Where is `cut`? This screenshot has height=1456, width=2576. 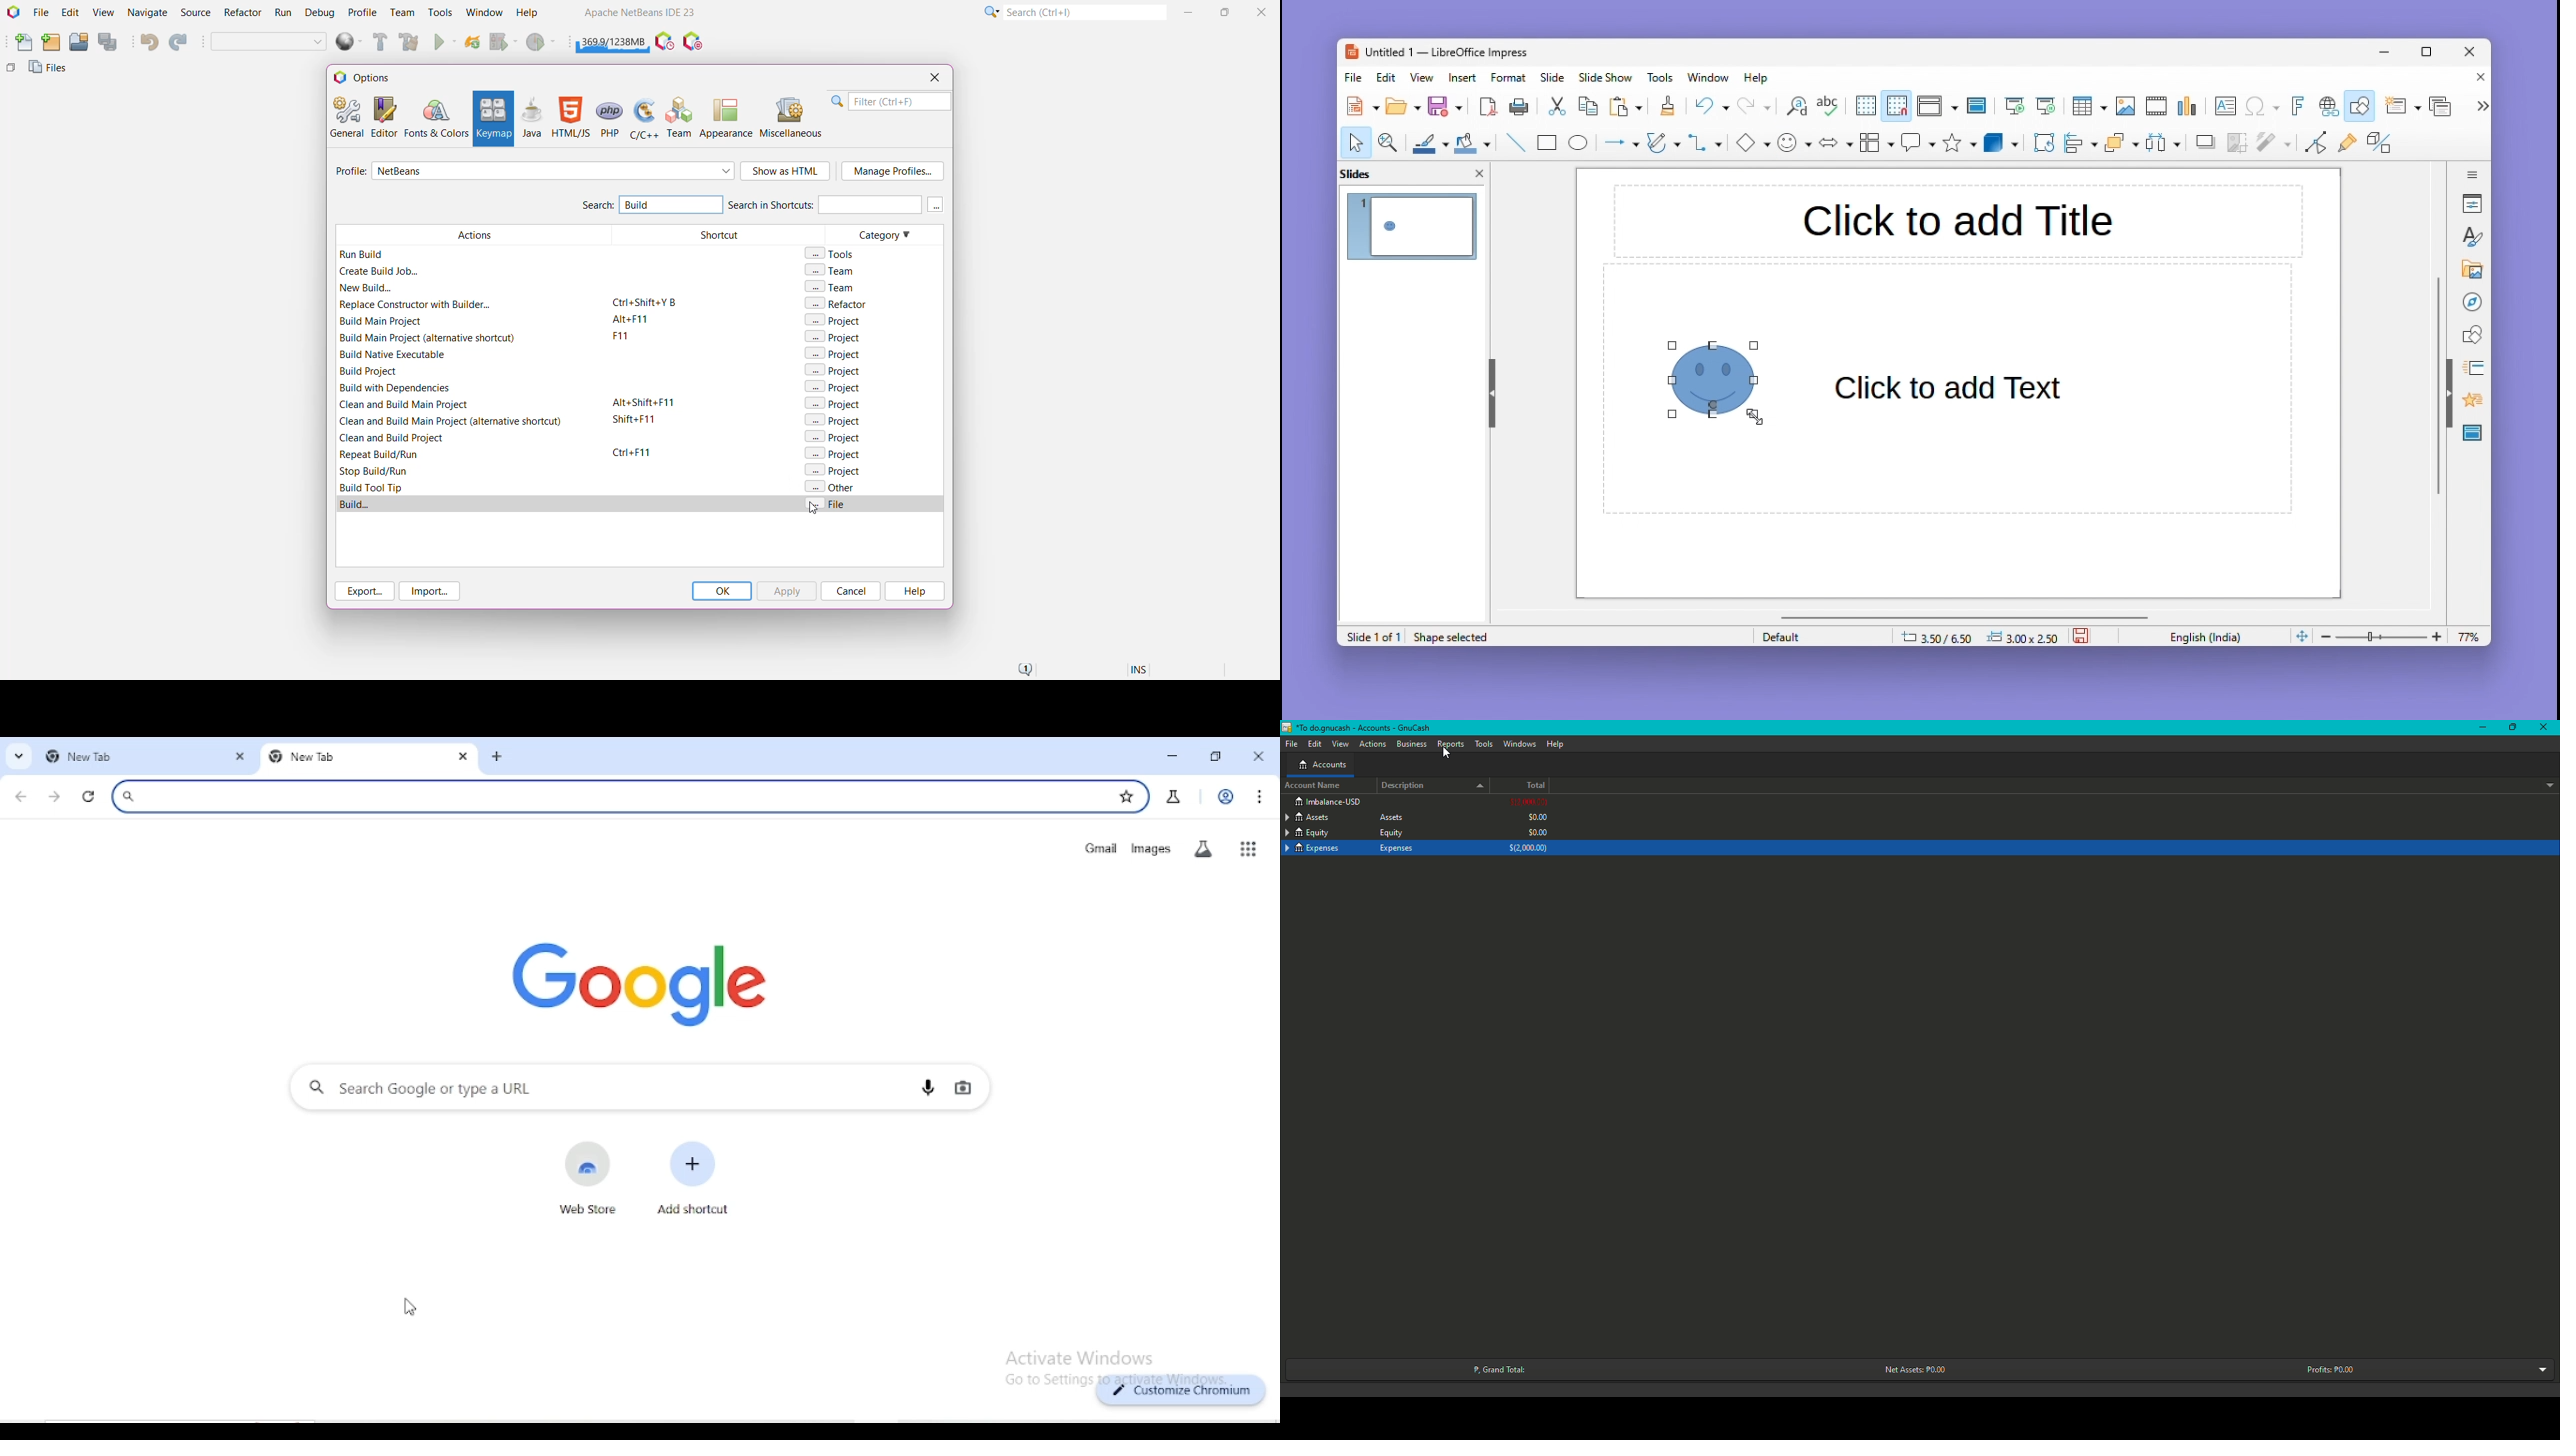 cut is located at coordinates (1558, 107).